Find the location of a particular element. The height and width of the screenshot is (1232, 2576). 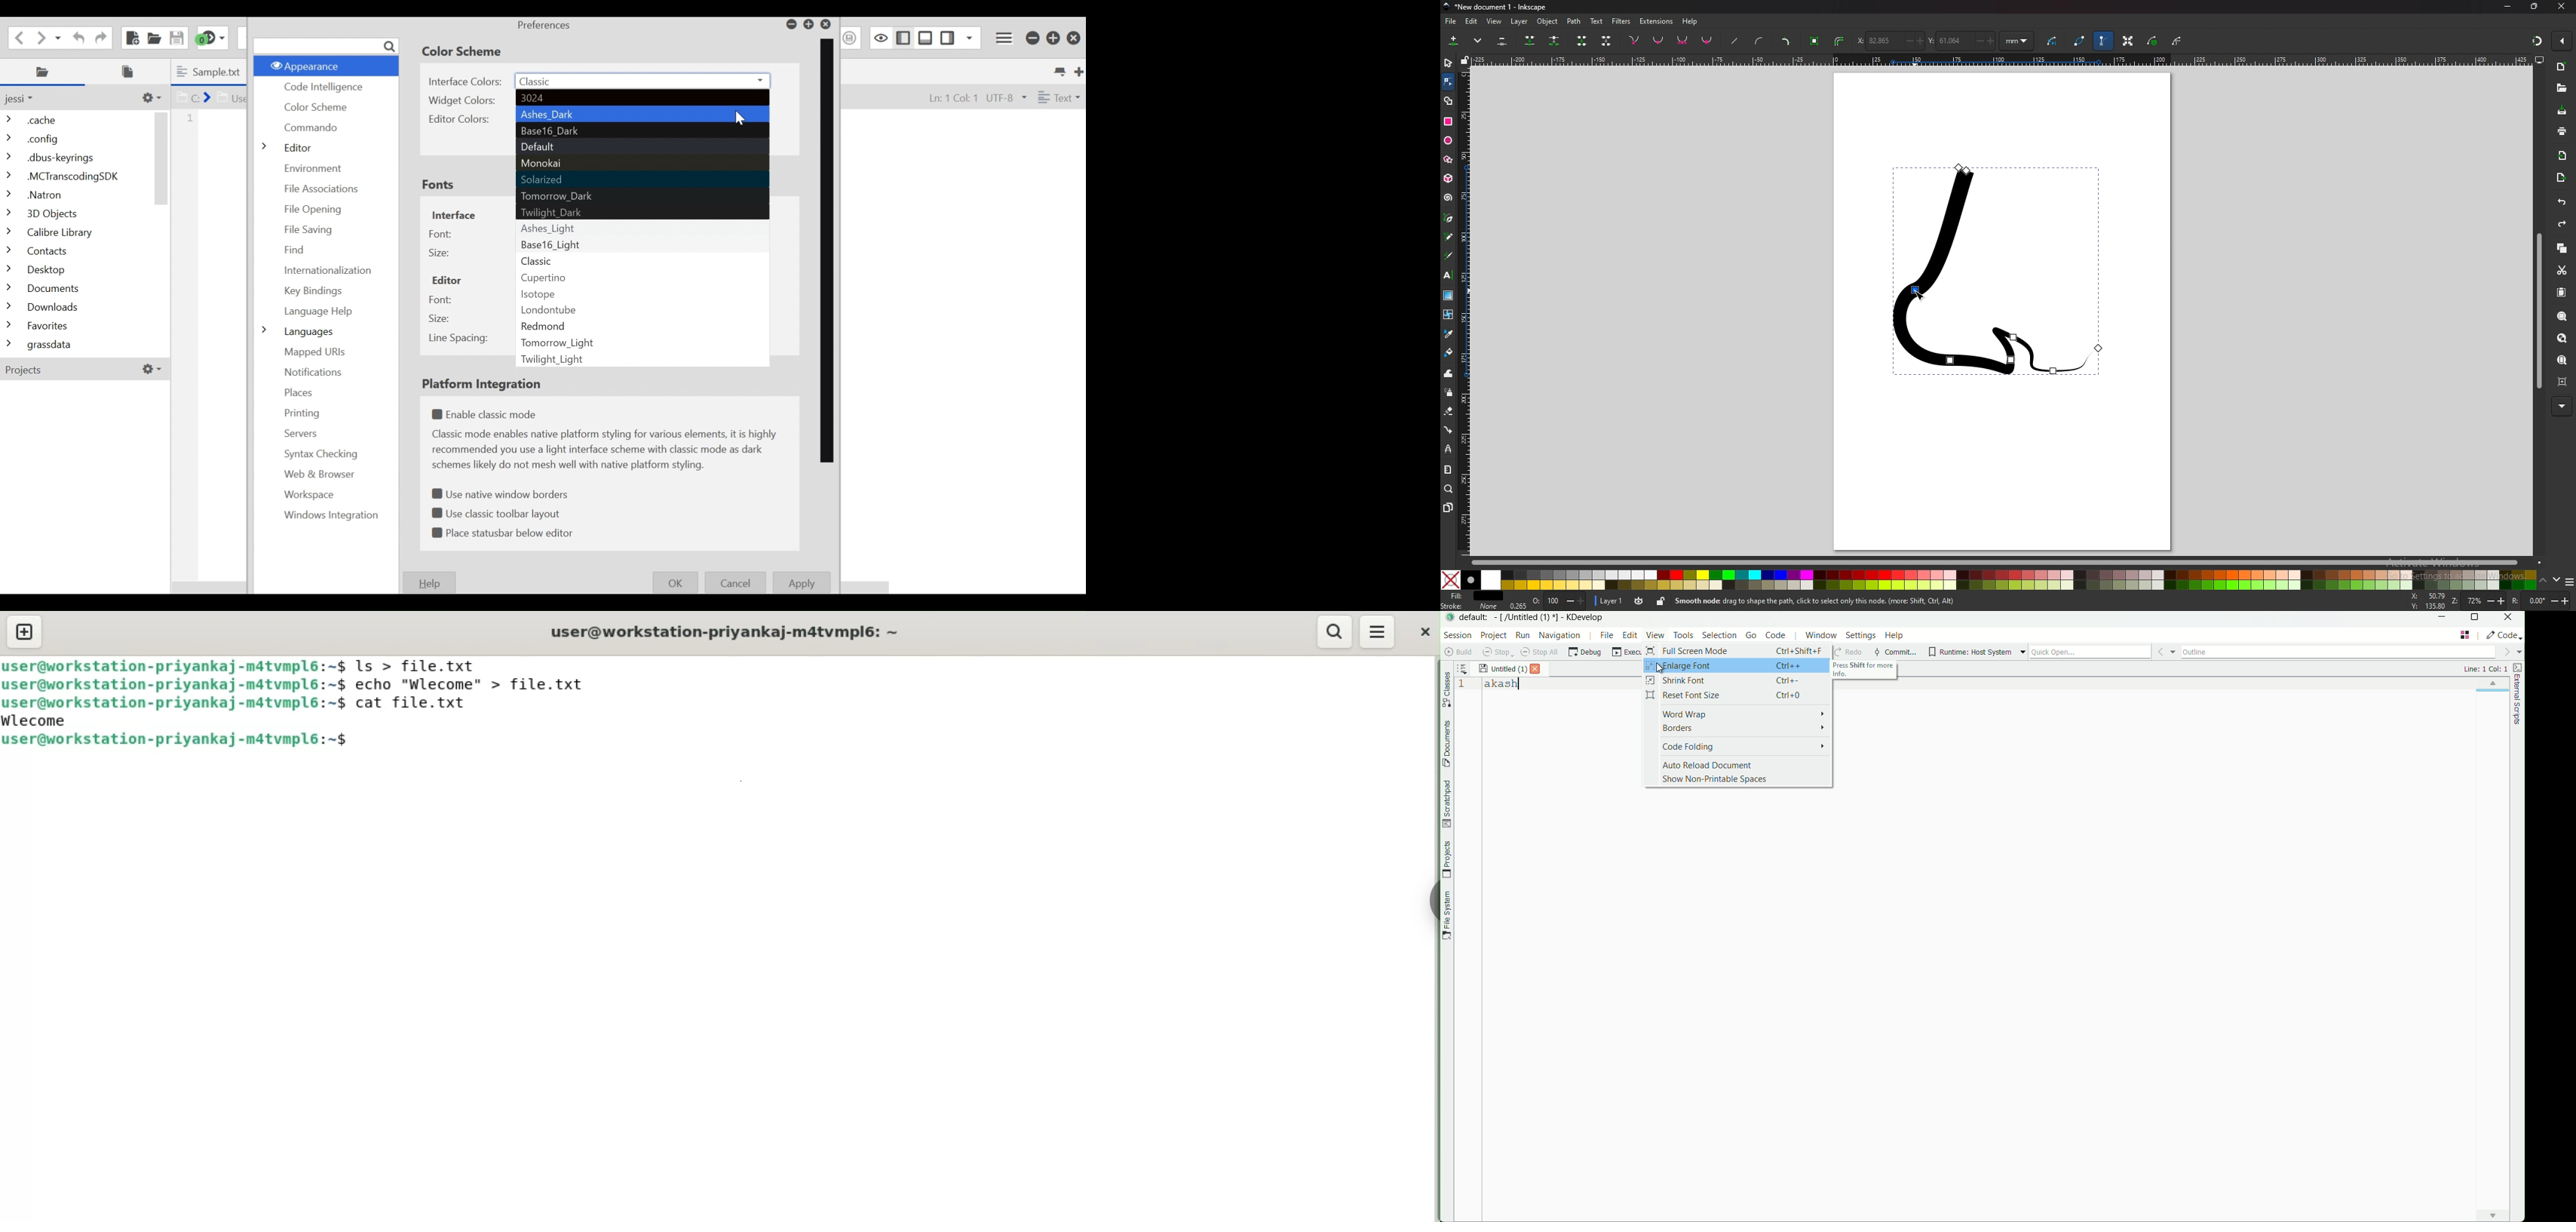

break path at selected nodes is located at coordinates (1554, 41).